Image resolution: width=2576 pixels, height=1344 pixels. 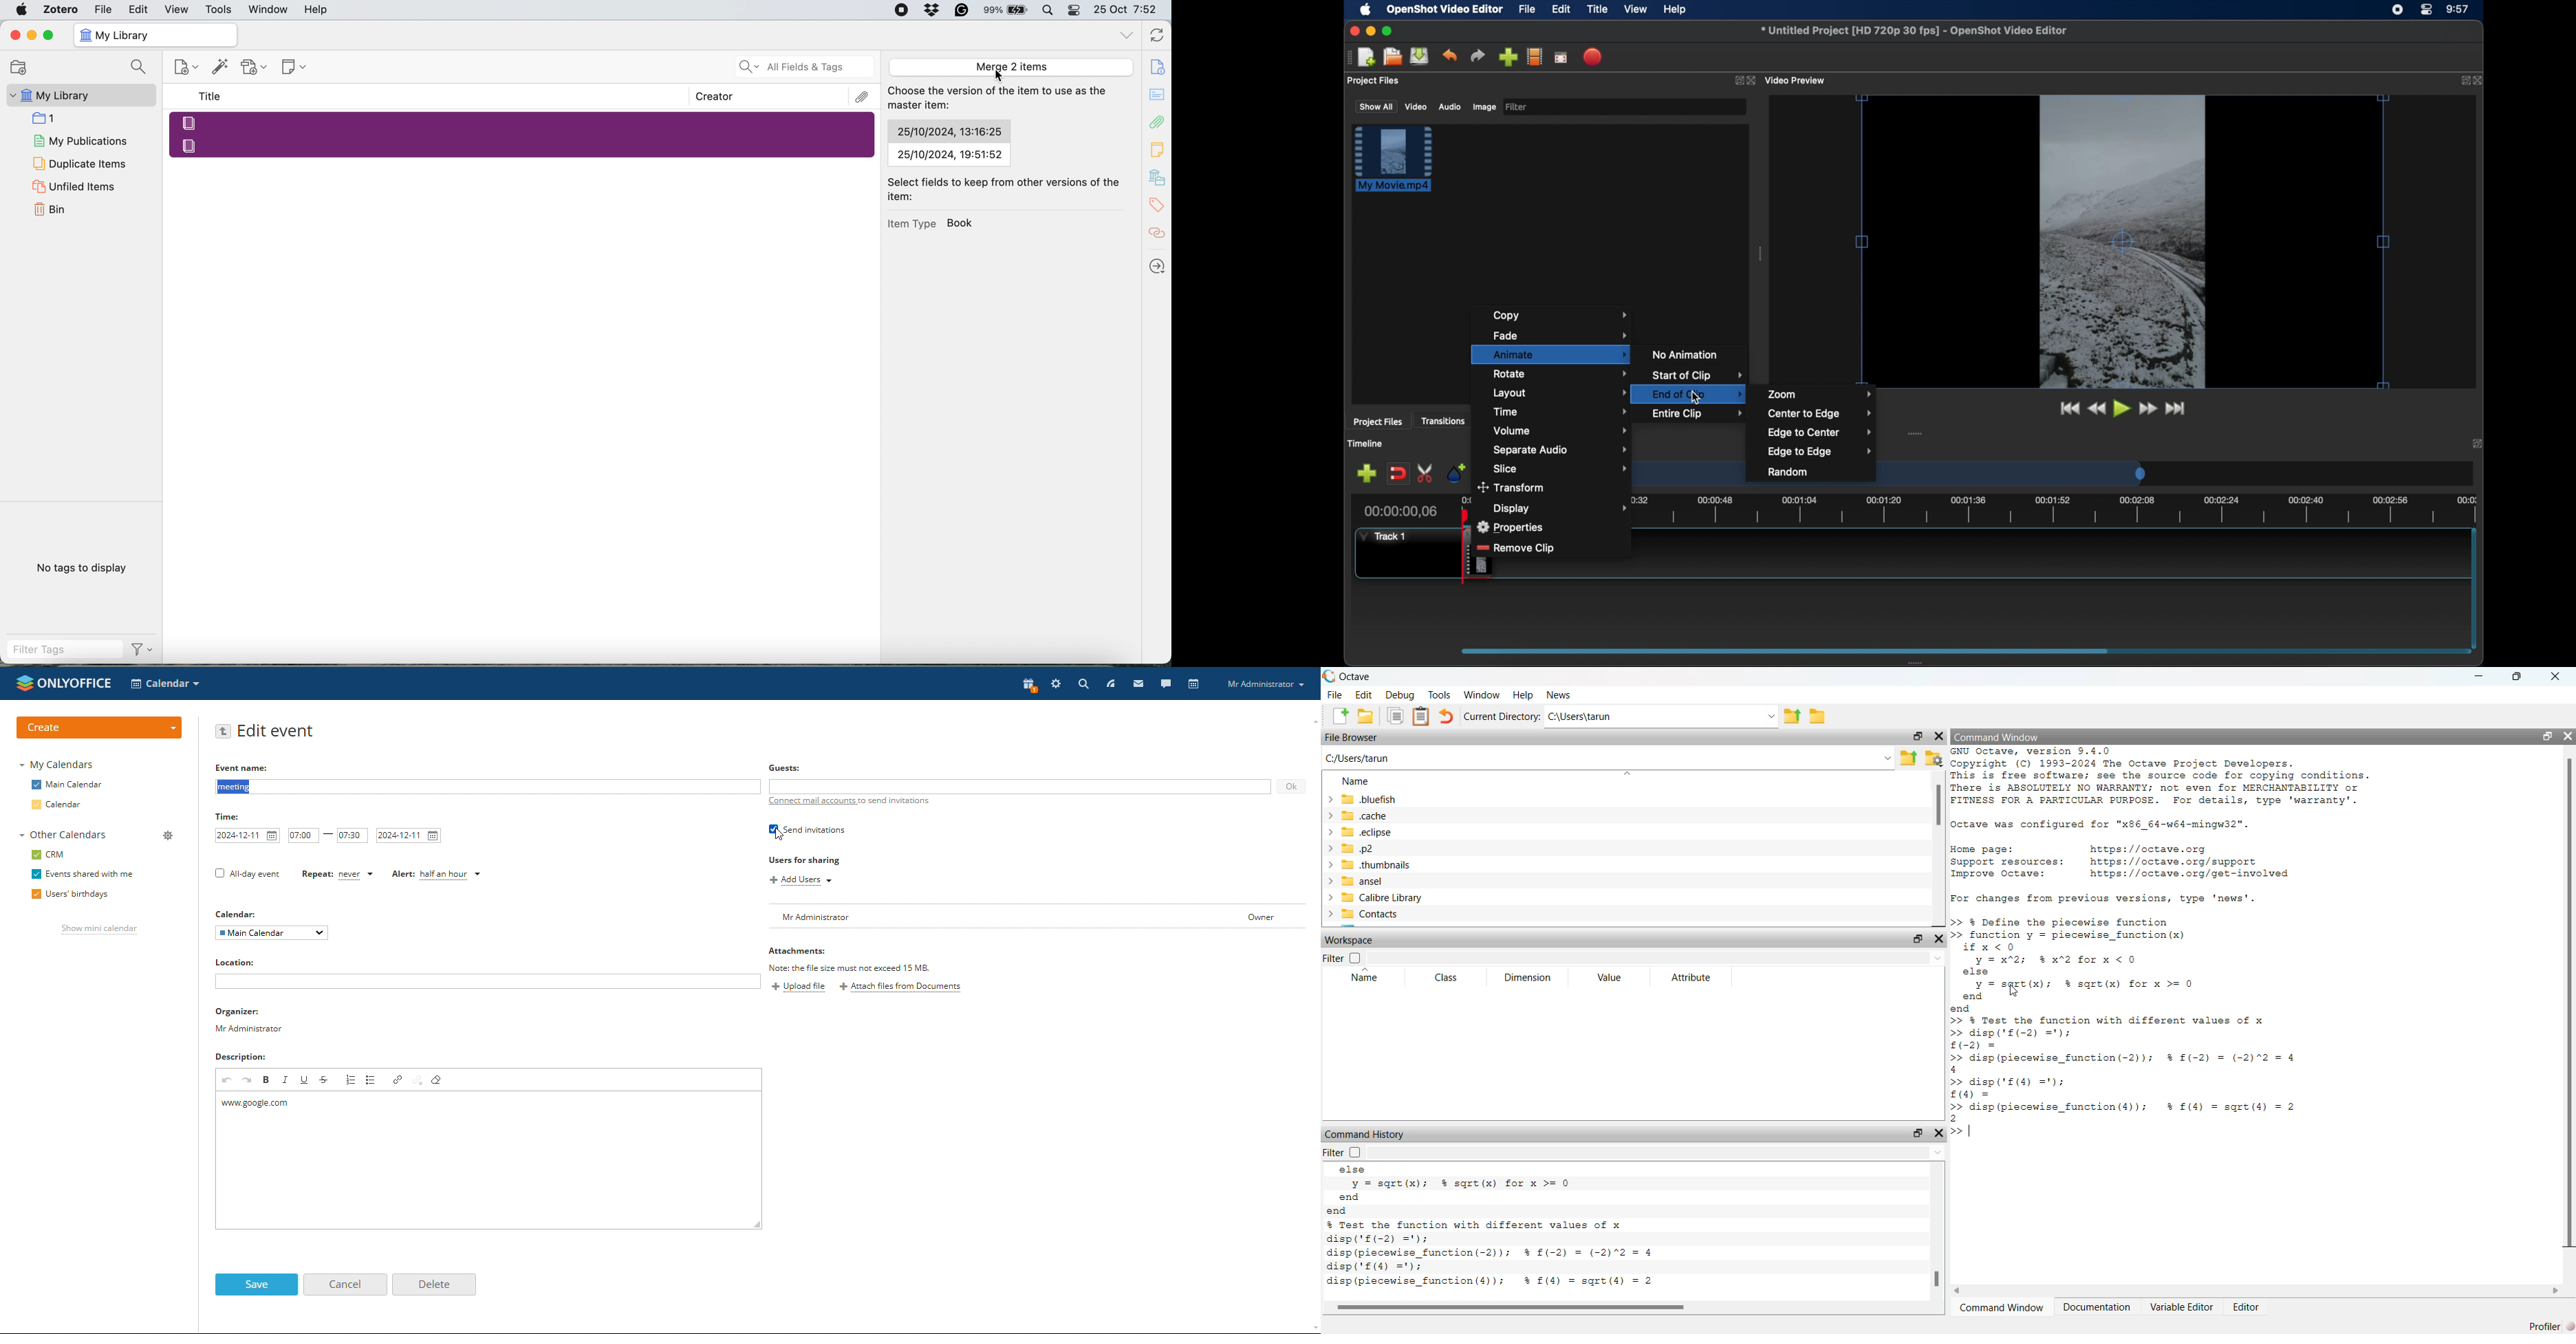 I want to click on scroll box, so click(x=1780, y=650).